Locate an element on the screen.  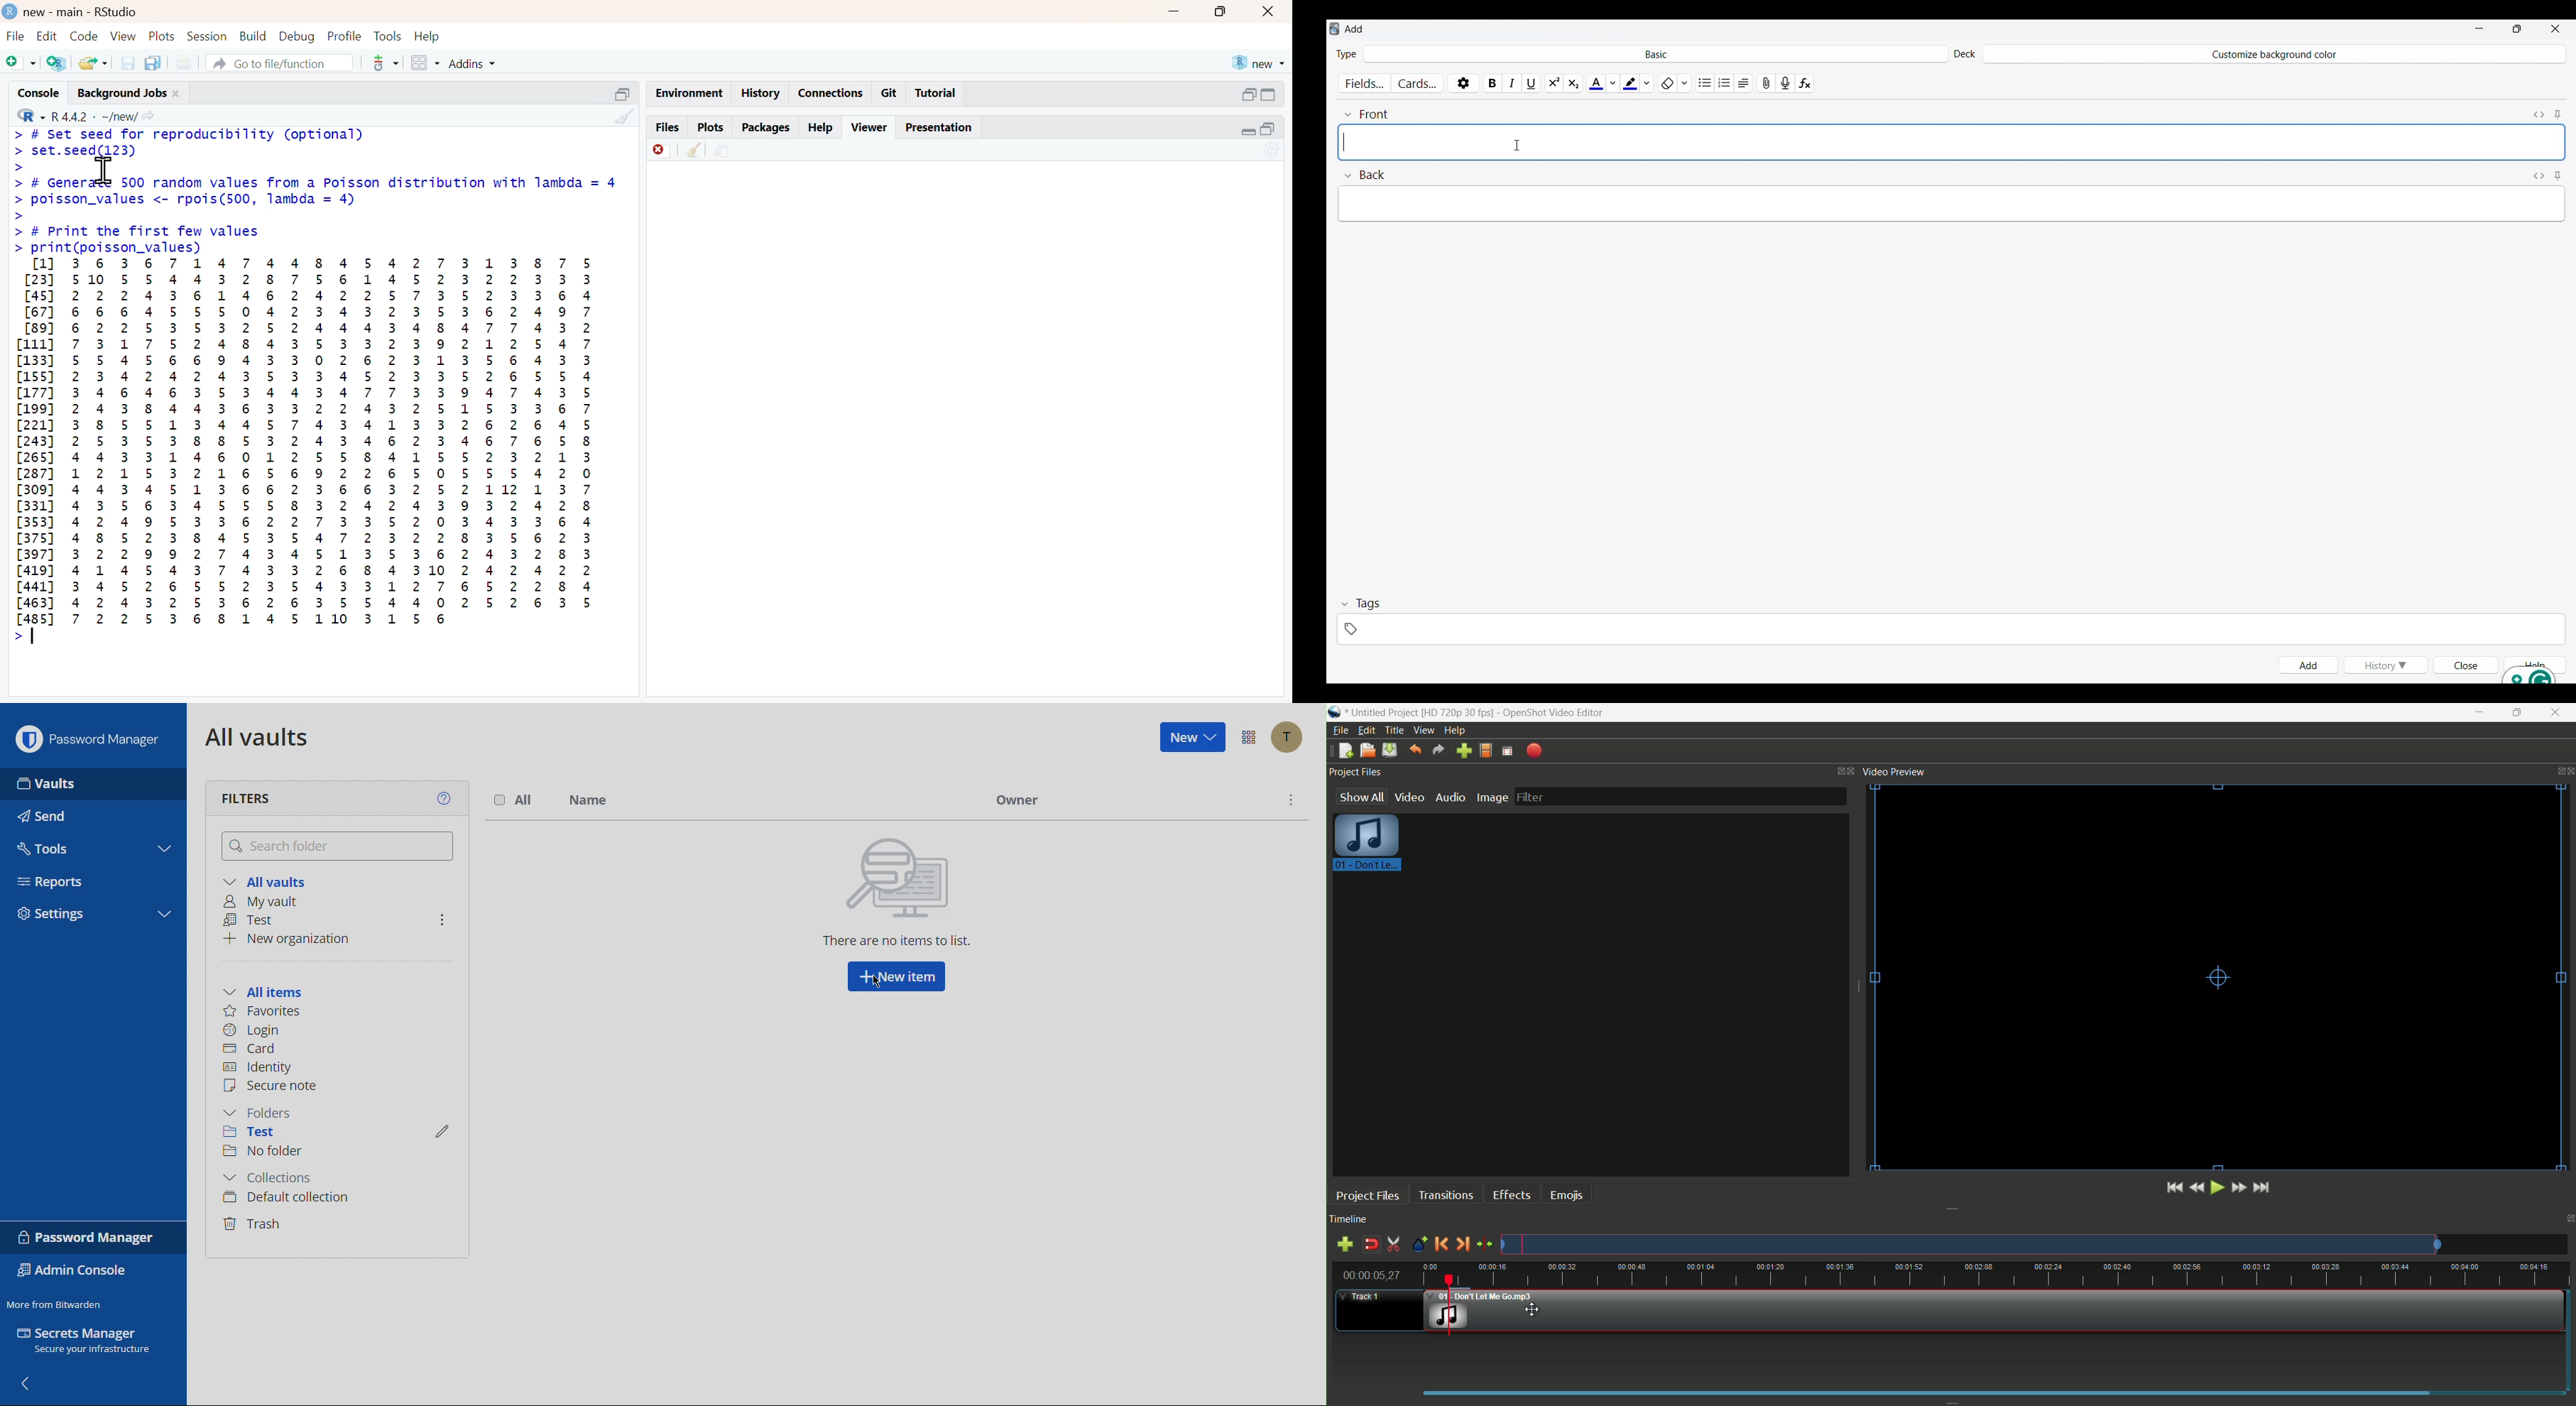
expand/collapse is located at coordinates (1270, 96).